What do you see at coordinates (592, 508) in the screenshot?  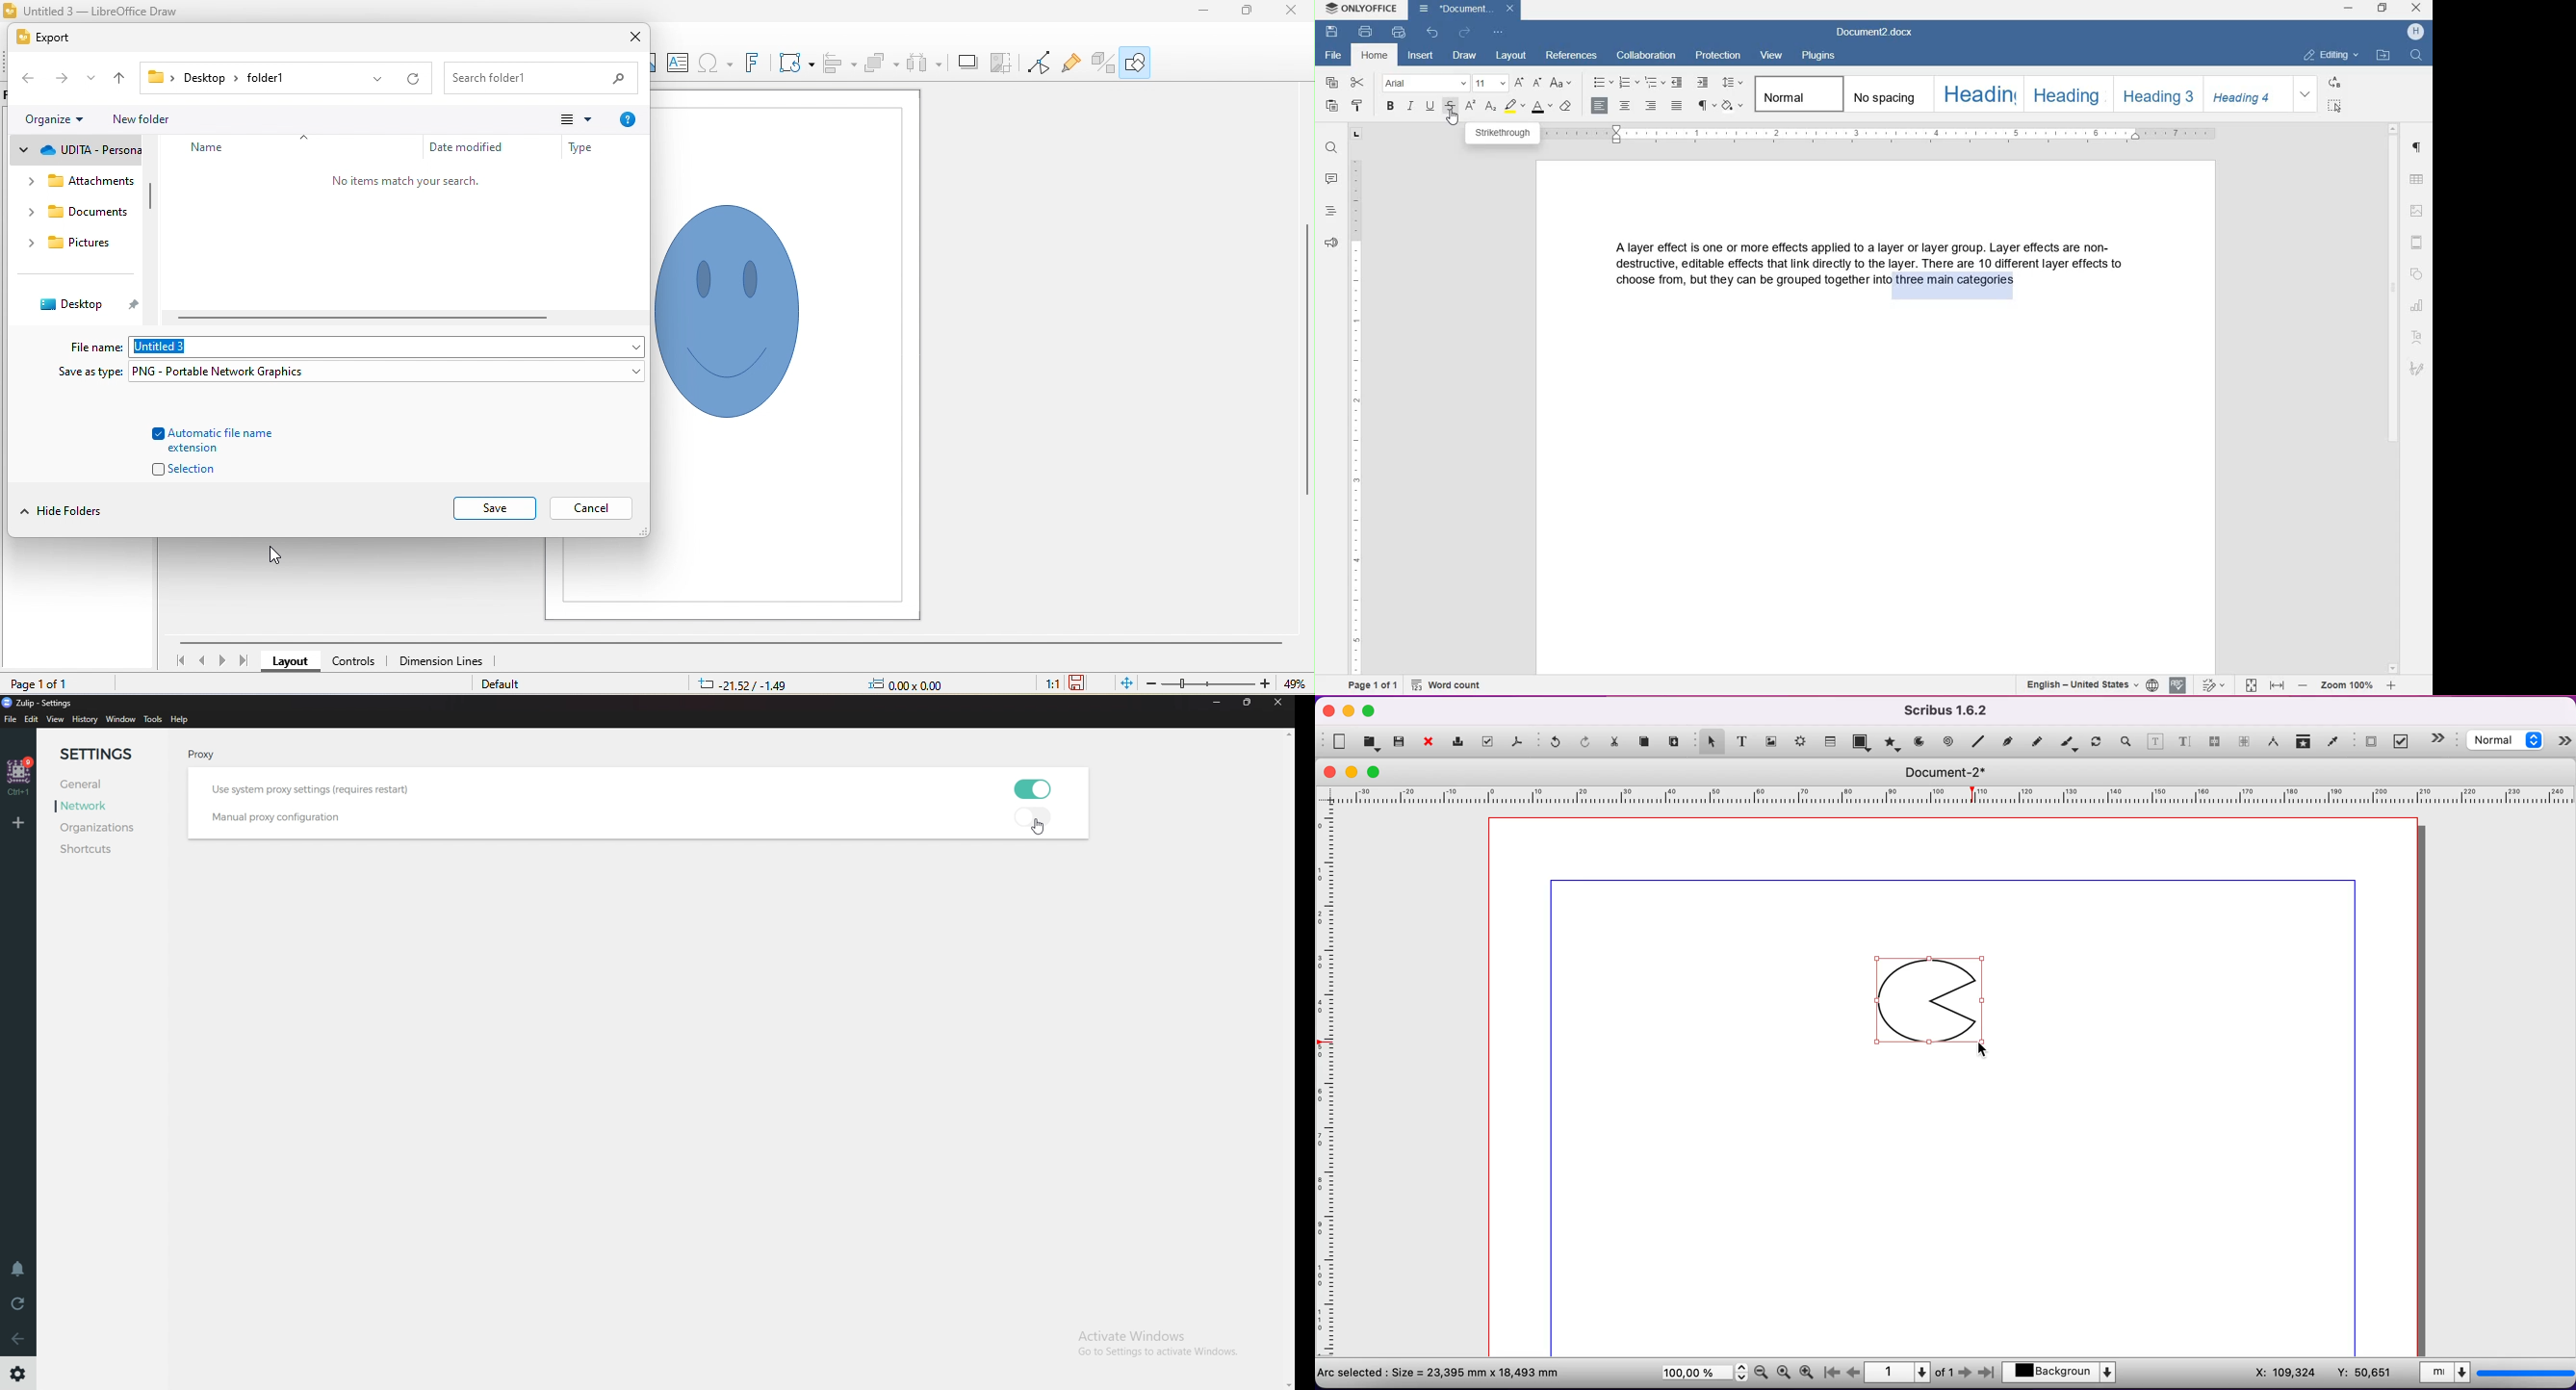 I see `cancel` at bounding box center [592, 508].